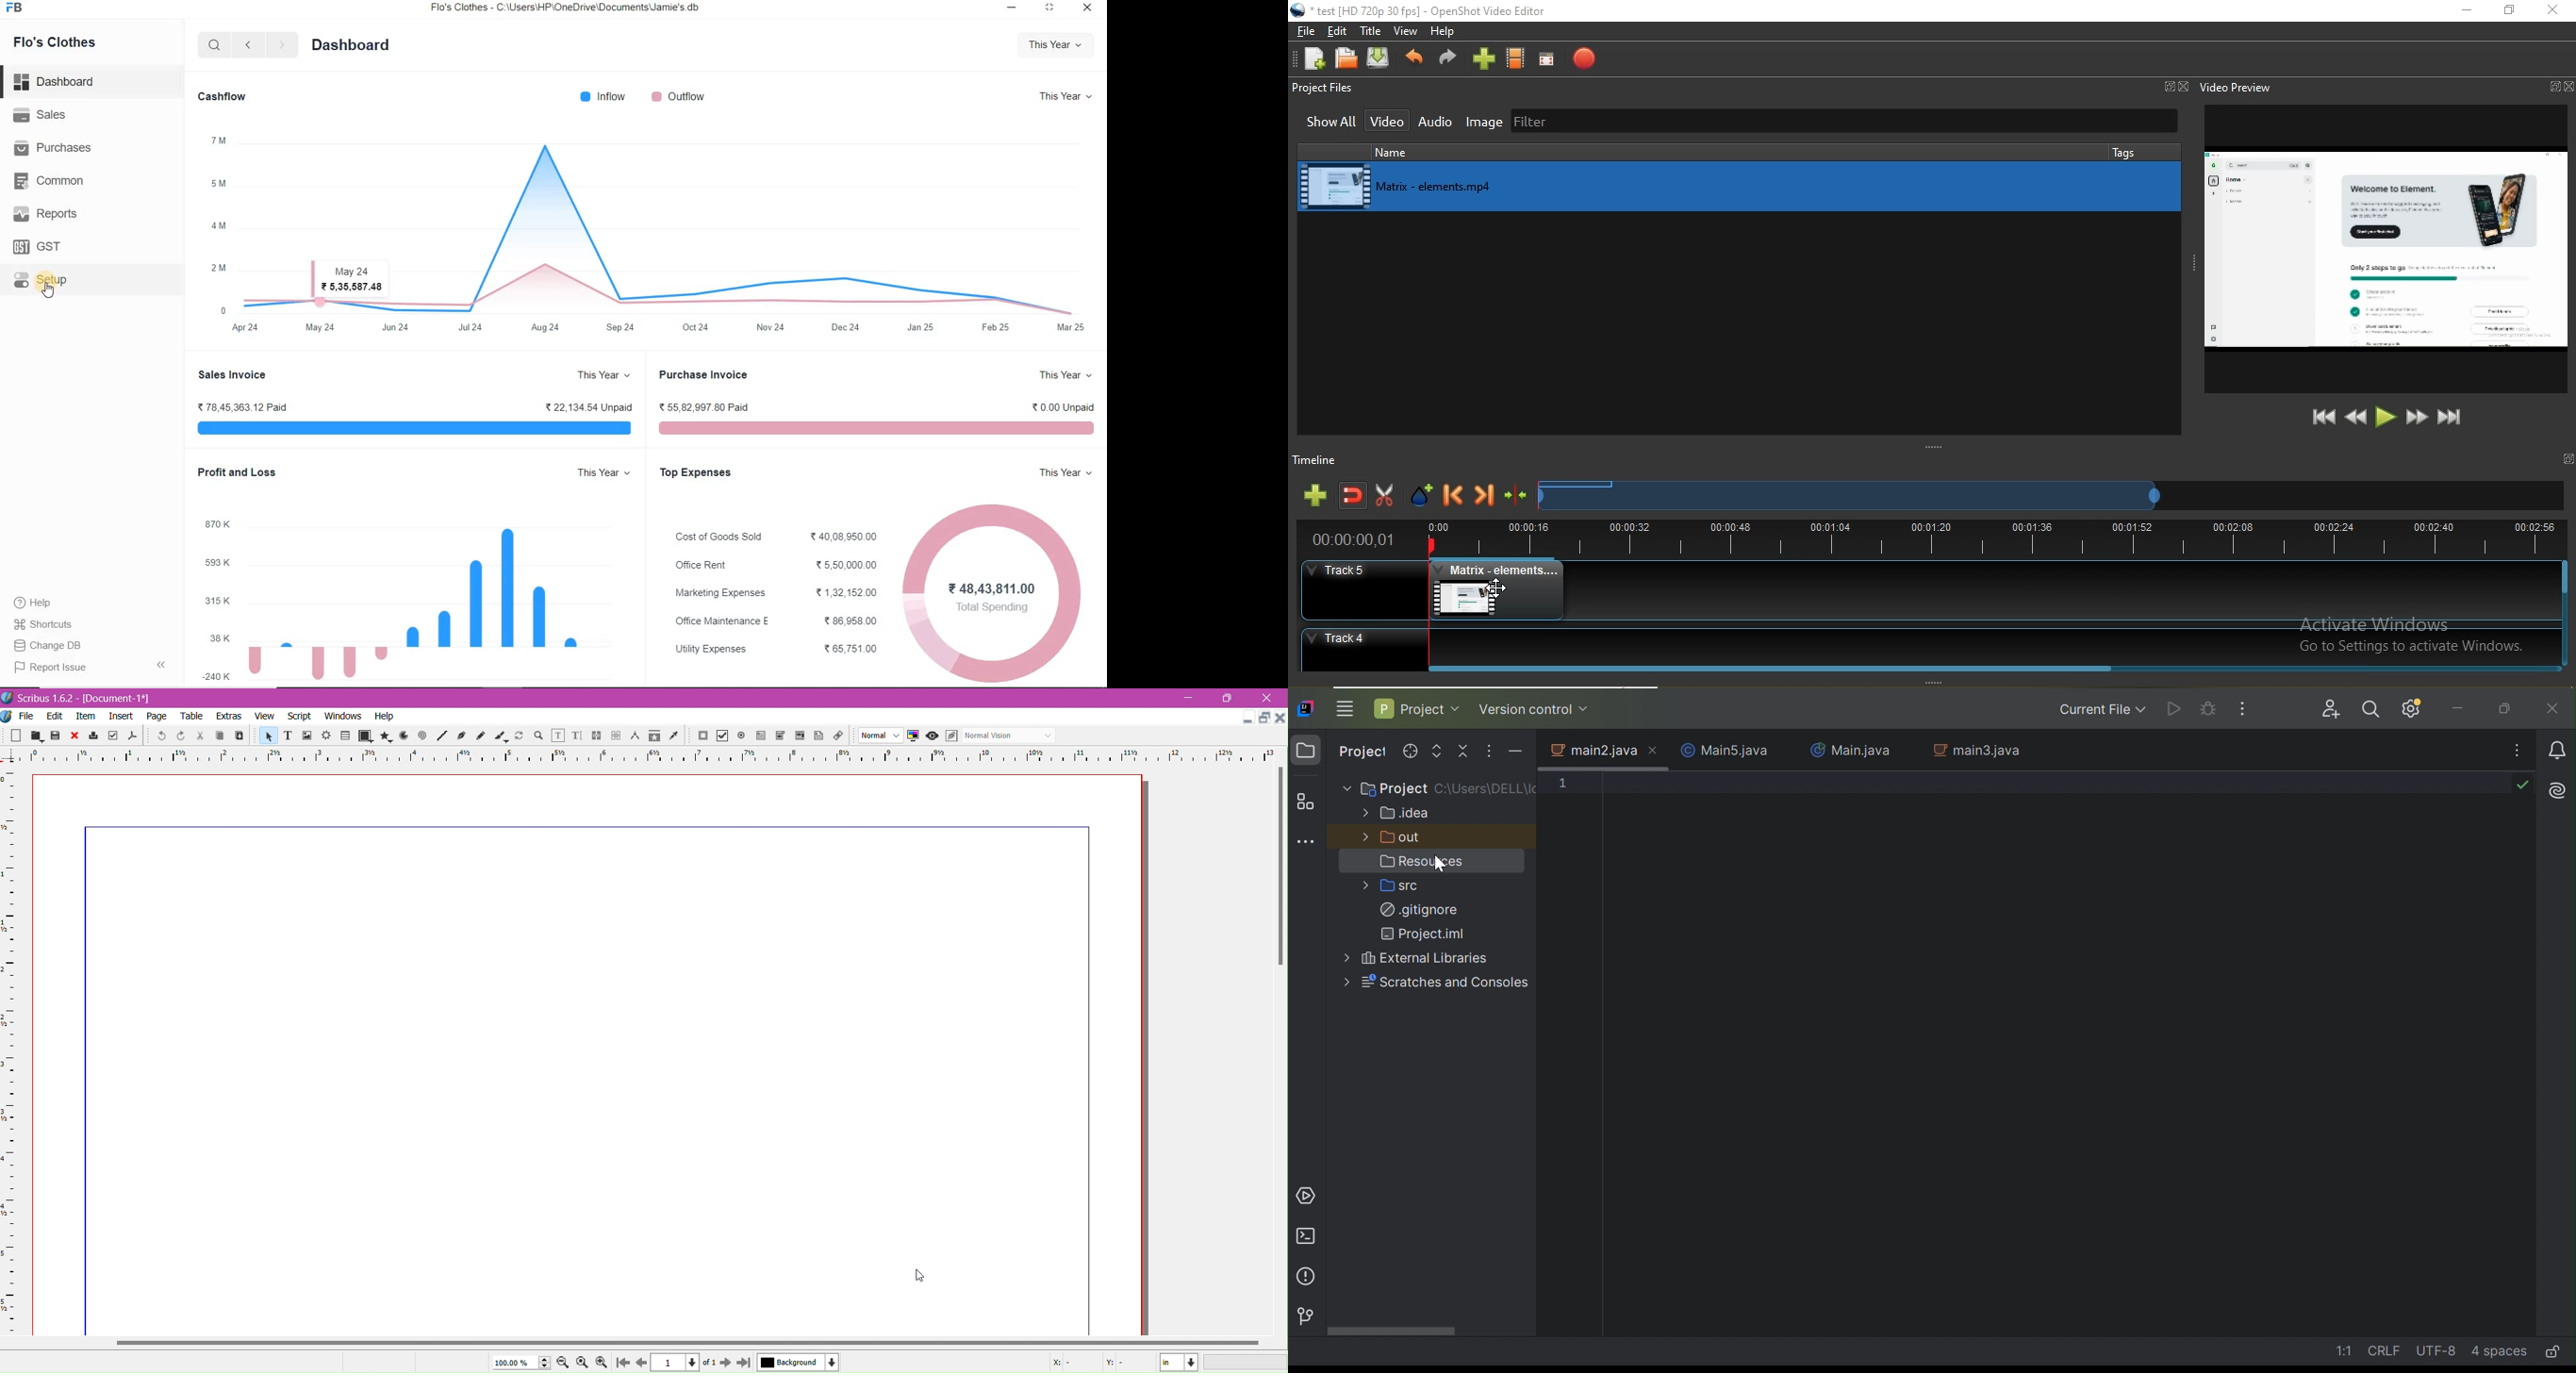 The height and width of the screenshot is (1400, 2576). What do you see at coordinates (55, 645) in the screenshot?
I see ` Change DB` at bounding box center [55, 645].